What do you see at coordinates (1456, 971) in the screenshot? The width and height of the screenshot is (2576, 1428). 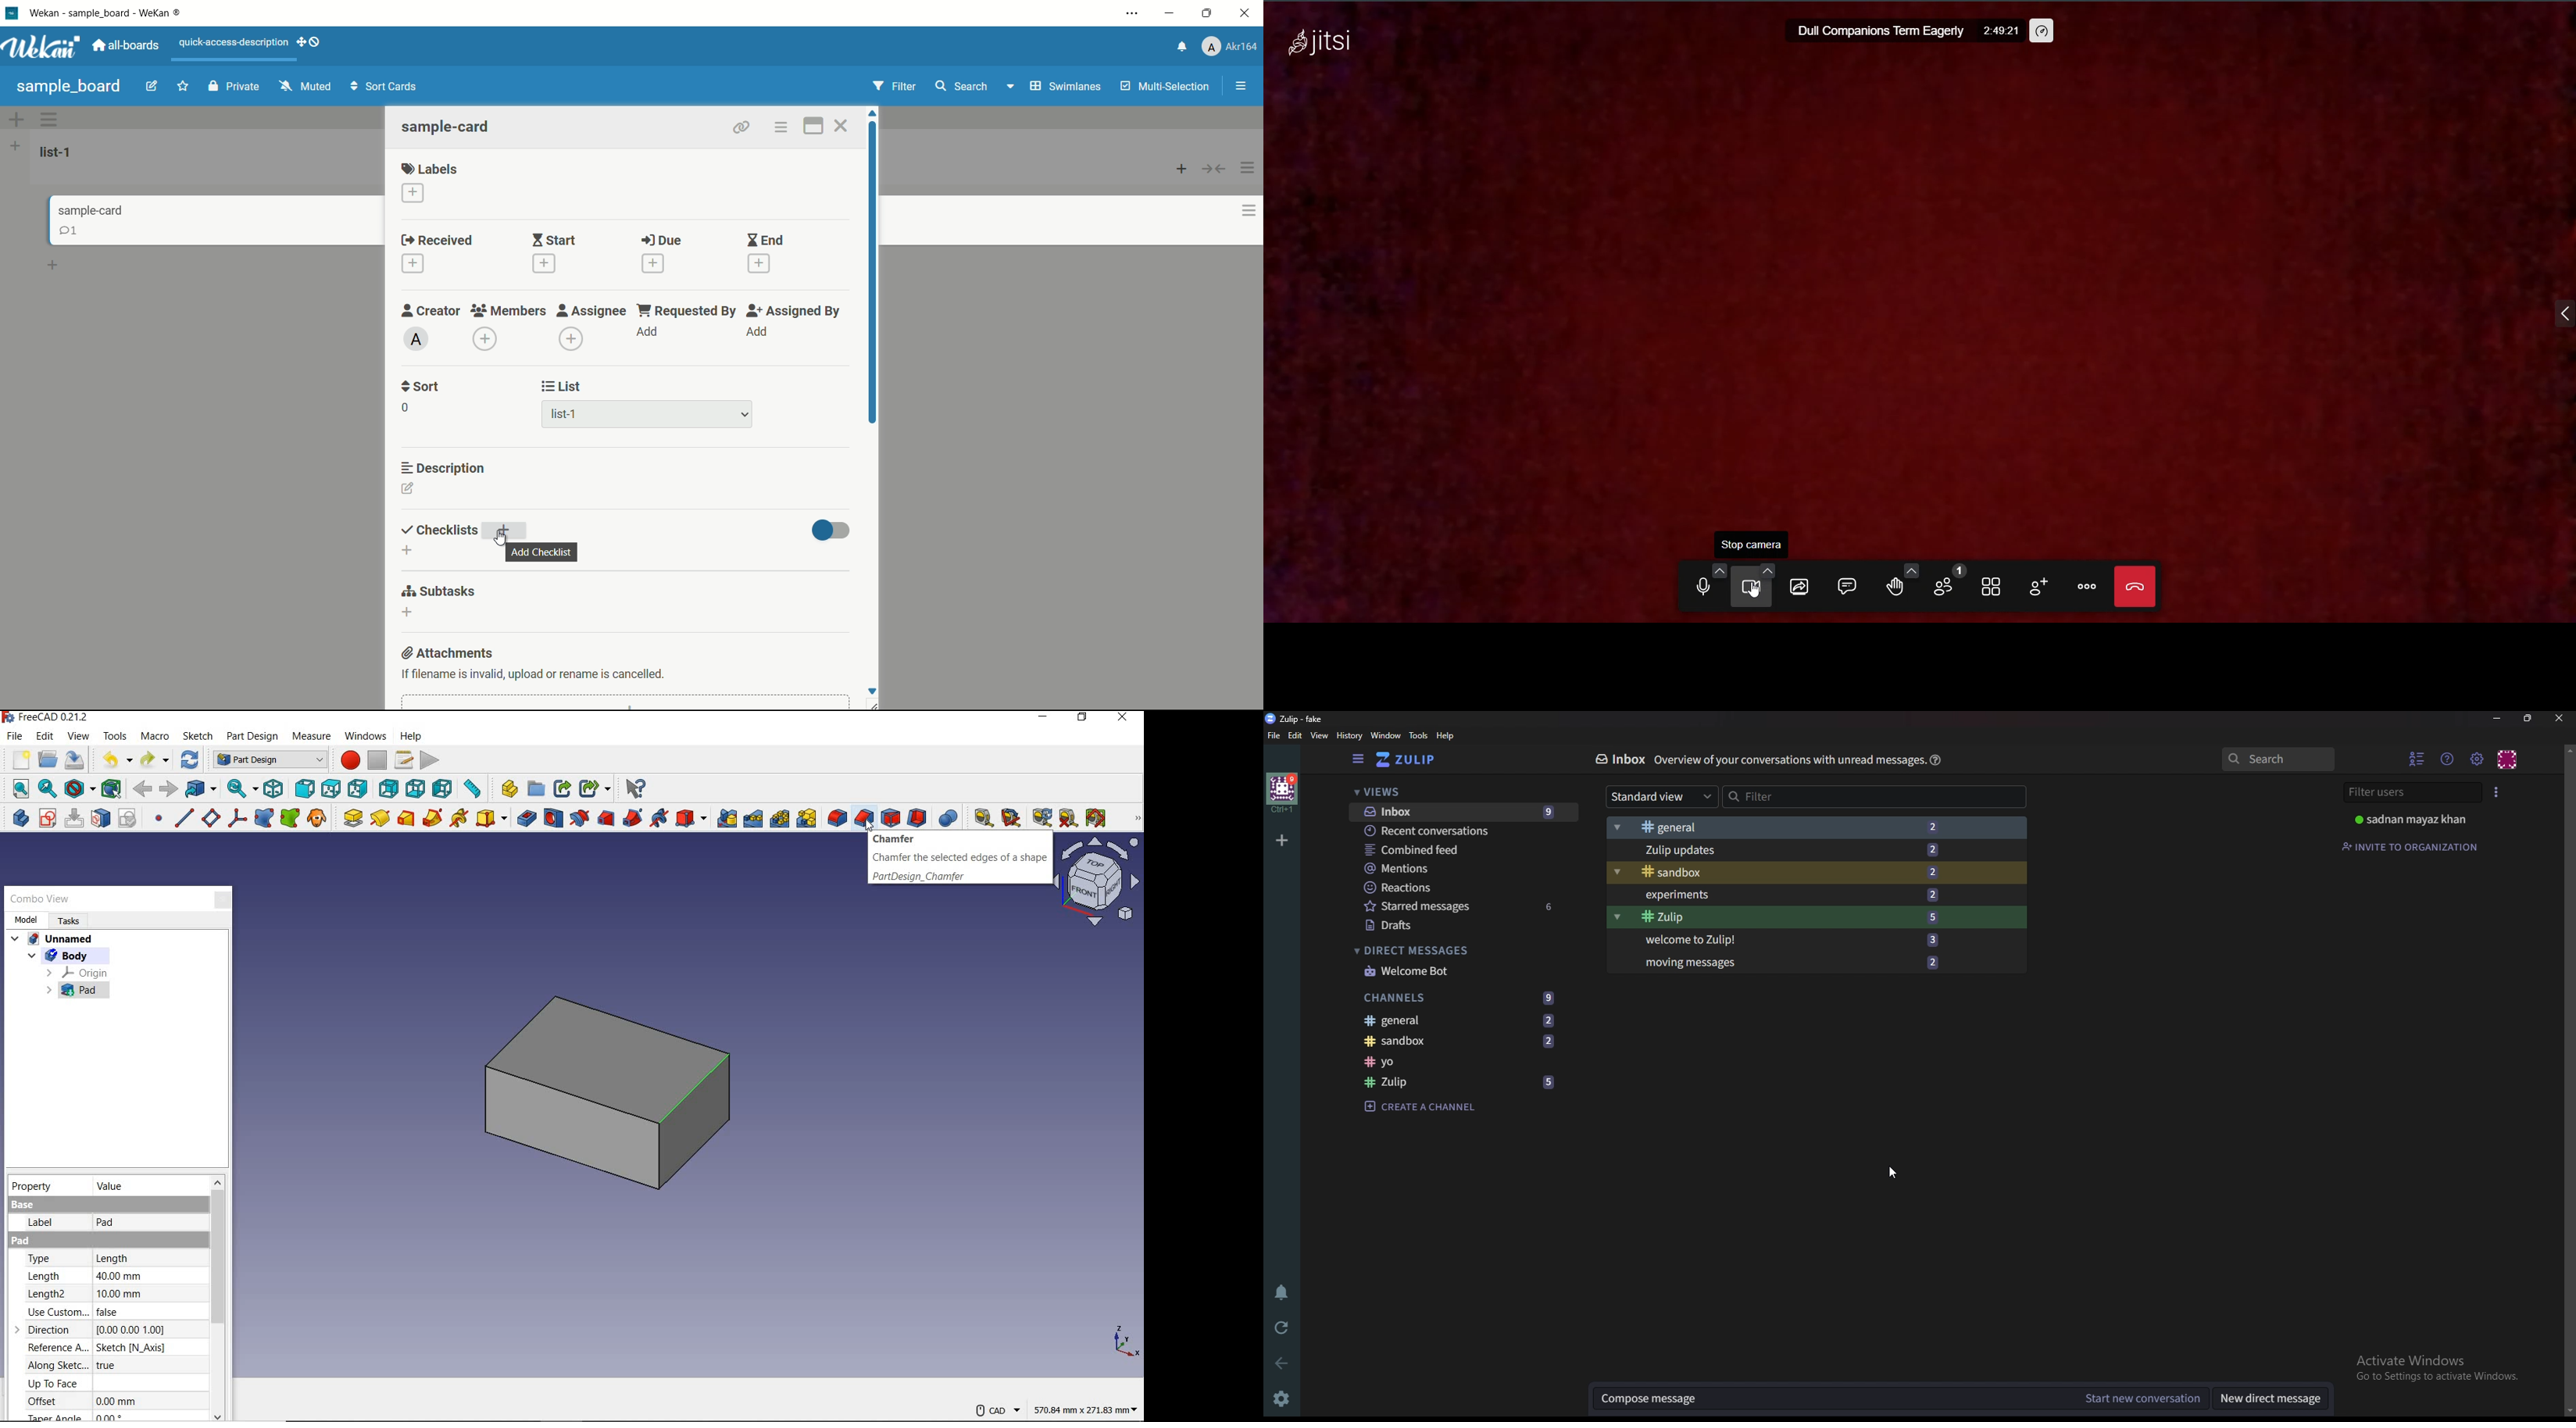 I see `Welcome bot` at bounding box center [1456, 971].